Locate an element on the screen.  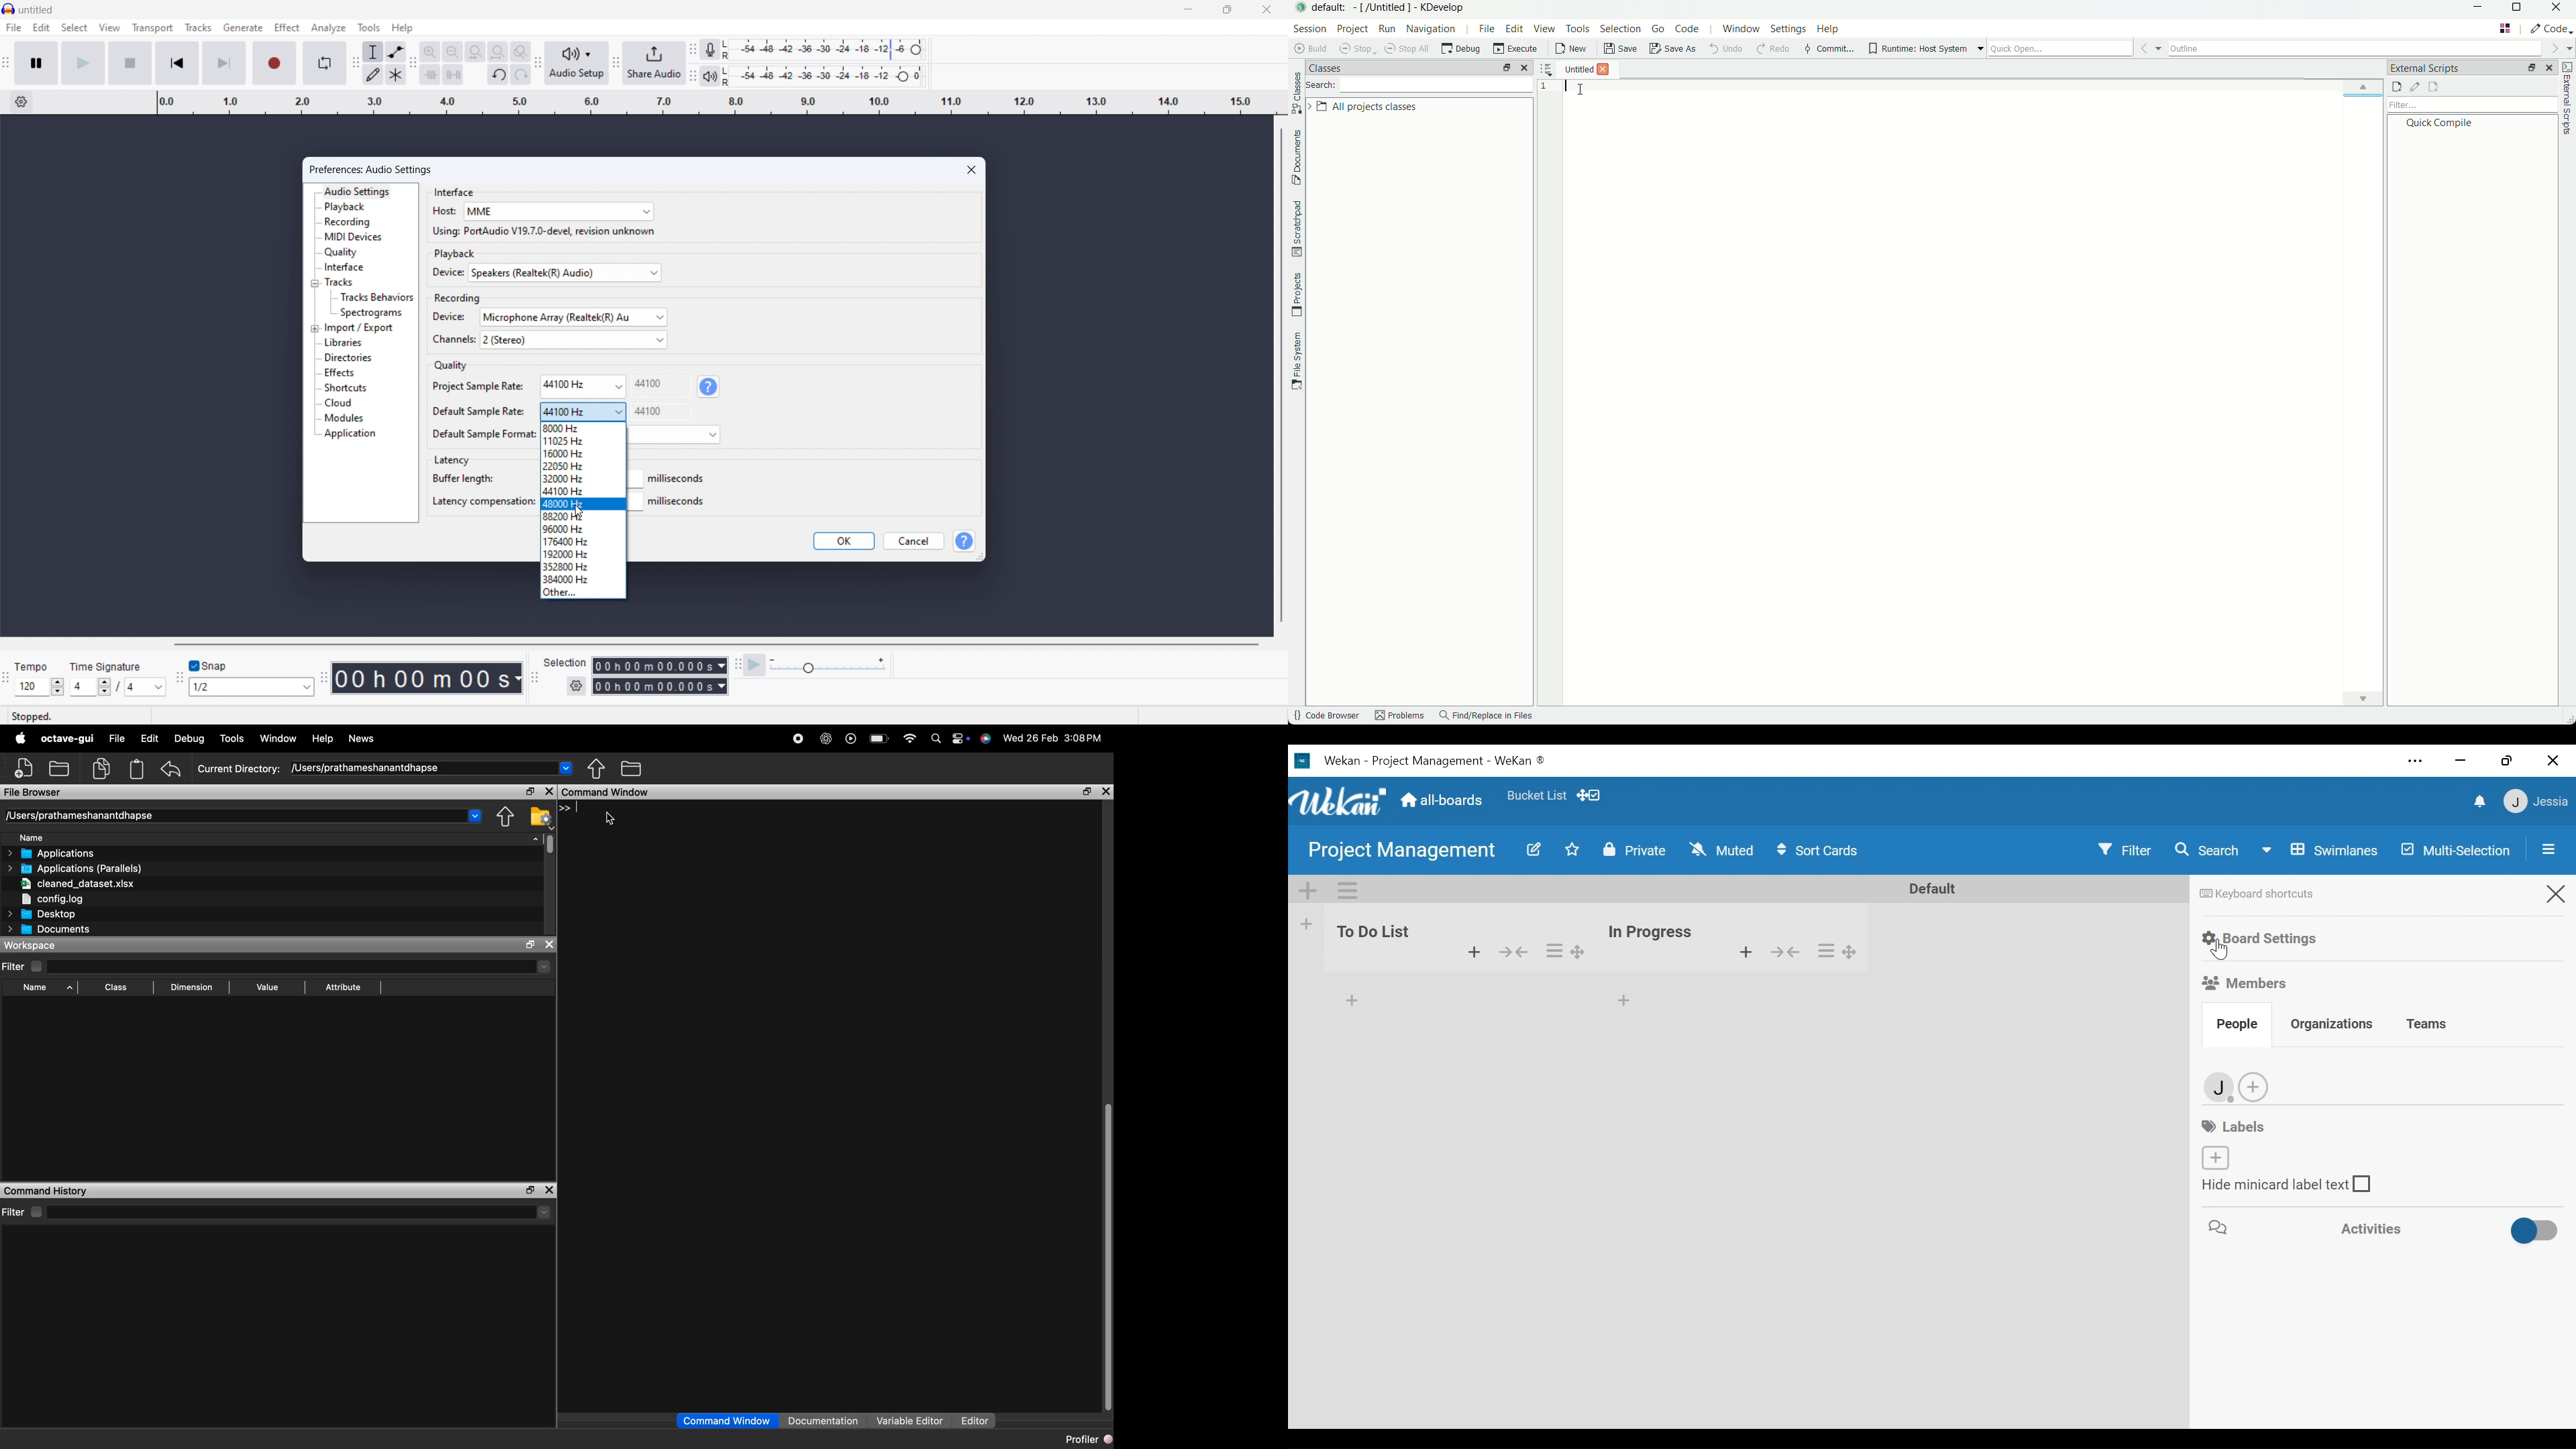
quick compile is located at coordinates (2438, 123).